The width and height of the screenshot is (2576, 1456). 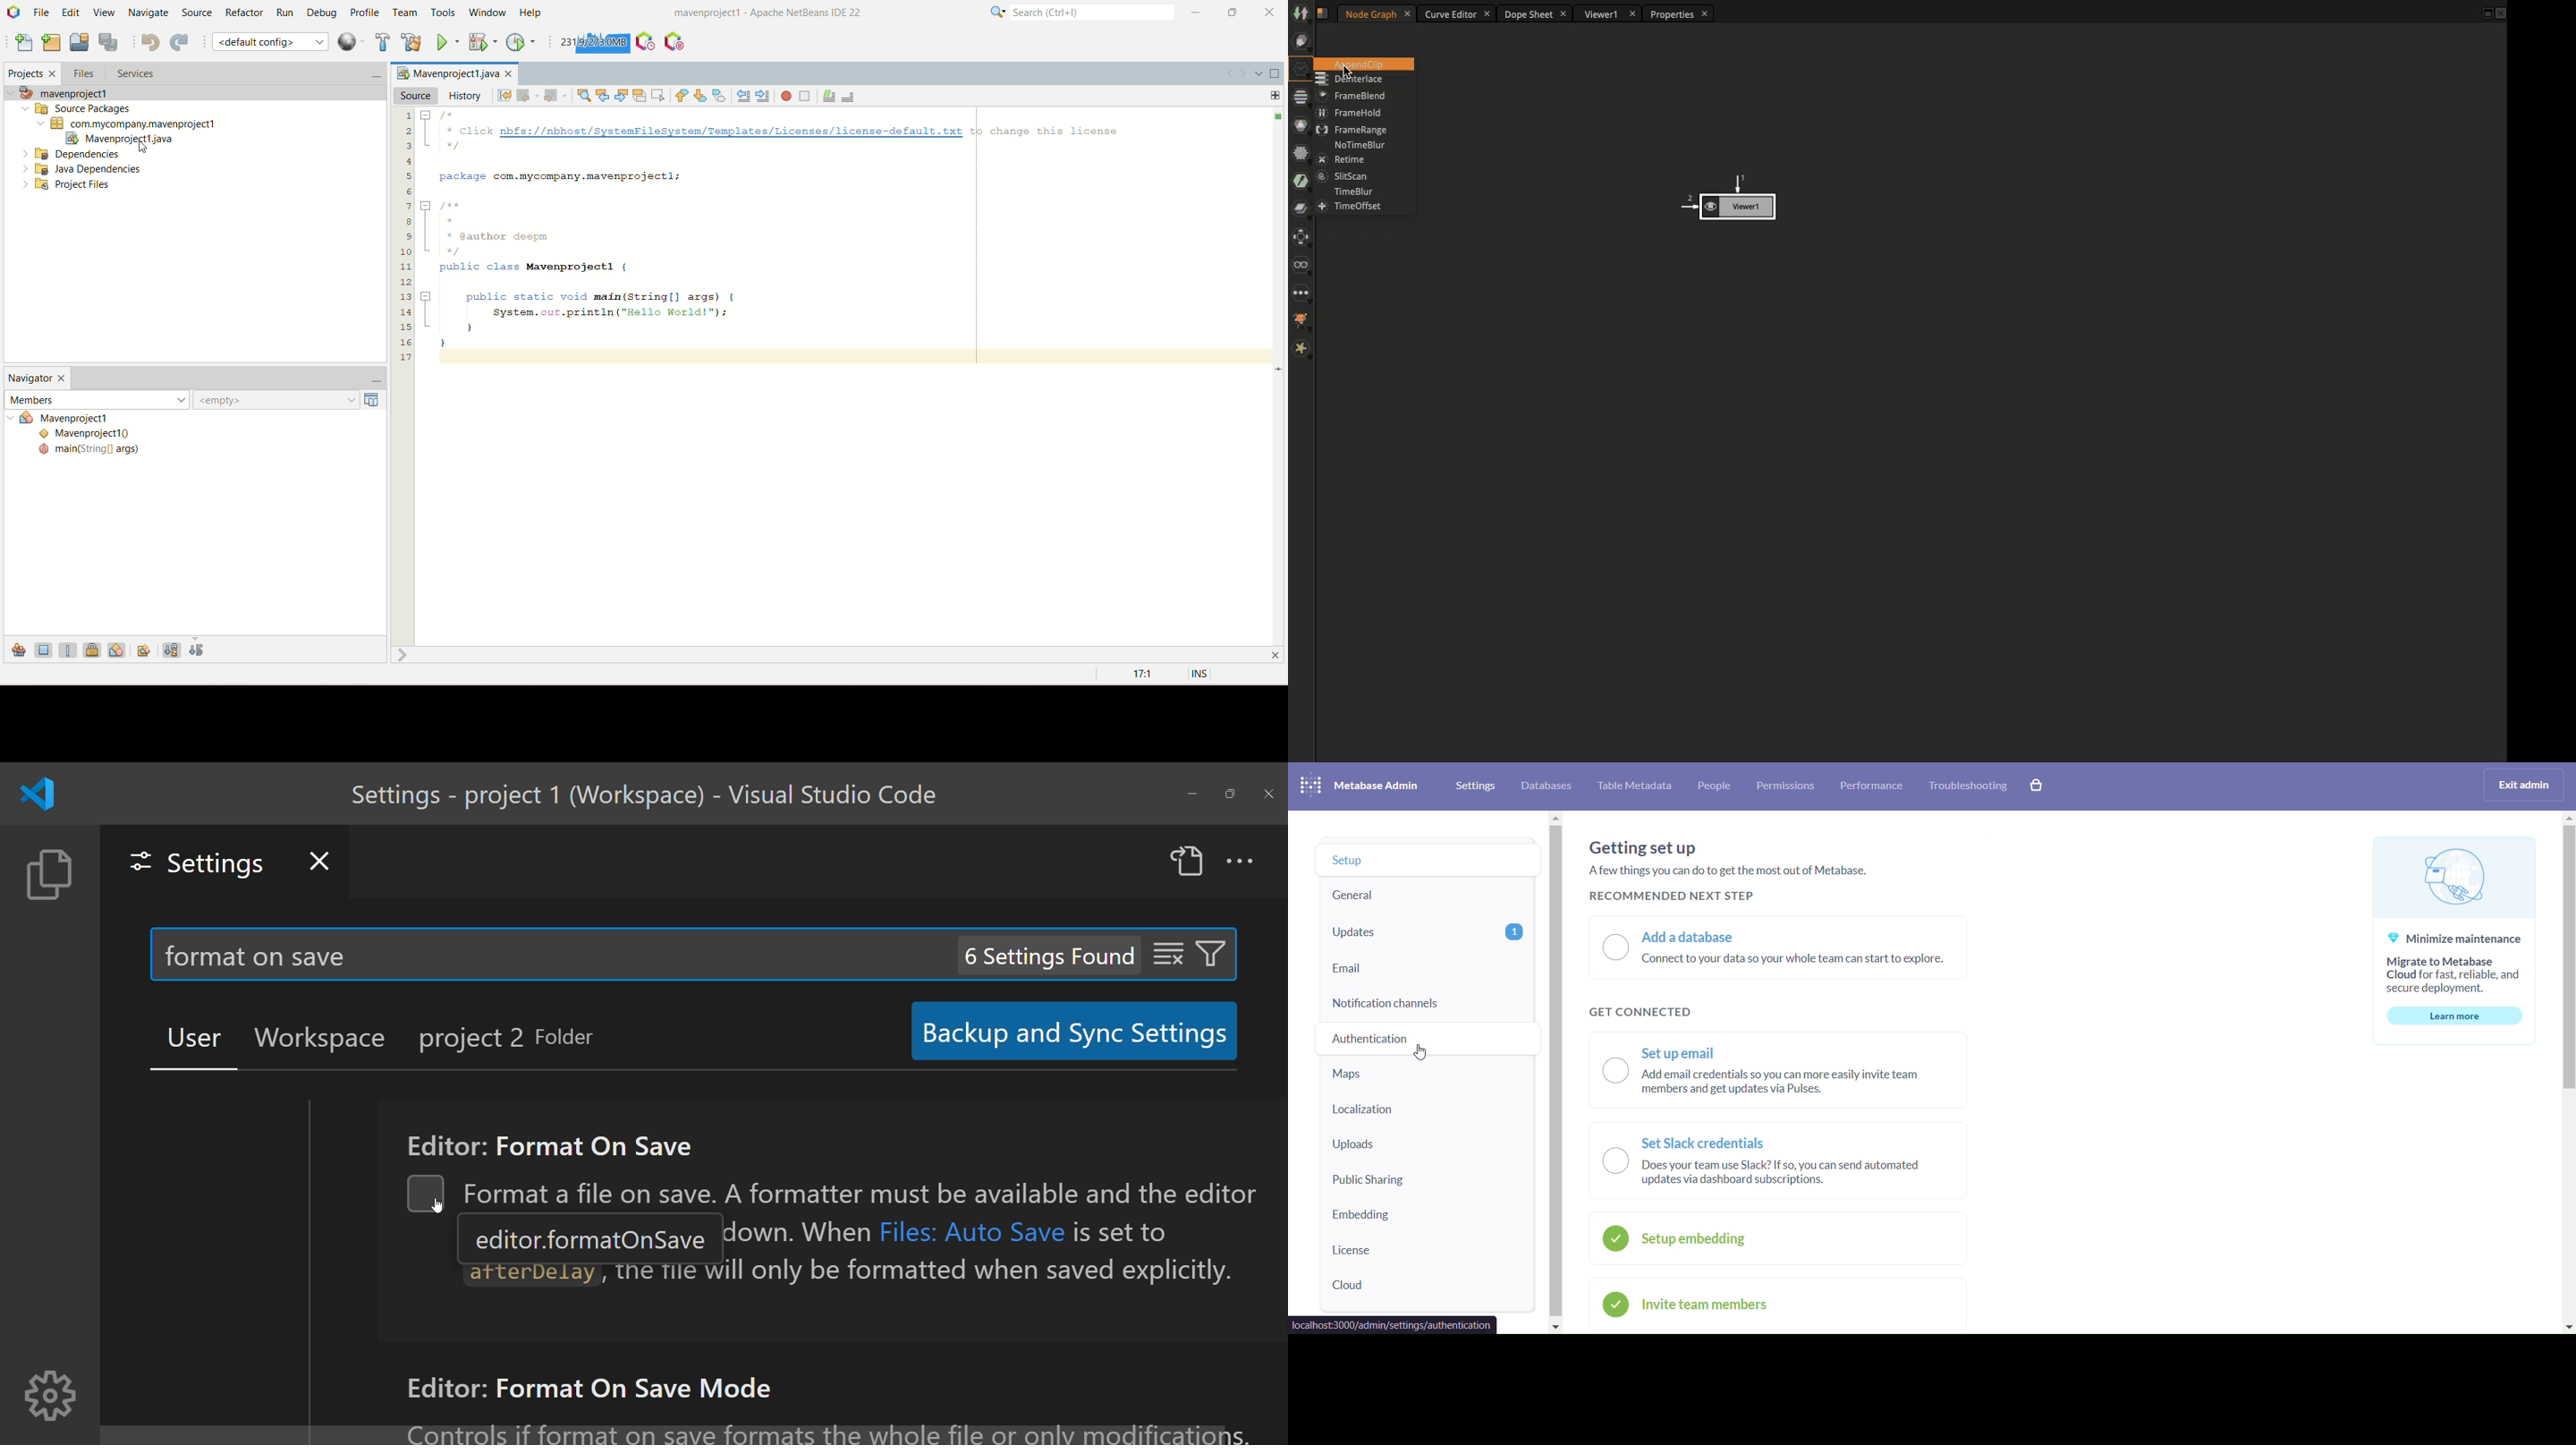 I want to click on invite team members, so click(x=1782, y=1305).